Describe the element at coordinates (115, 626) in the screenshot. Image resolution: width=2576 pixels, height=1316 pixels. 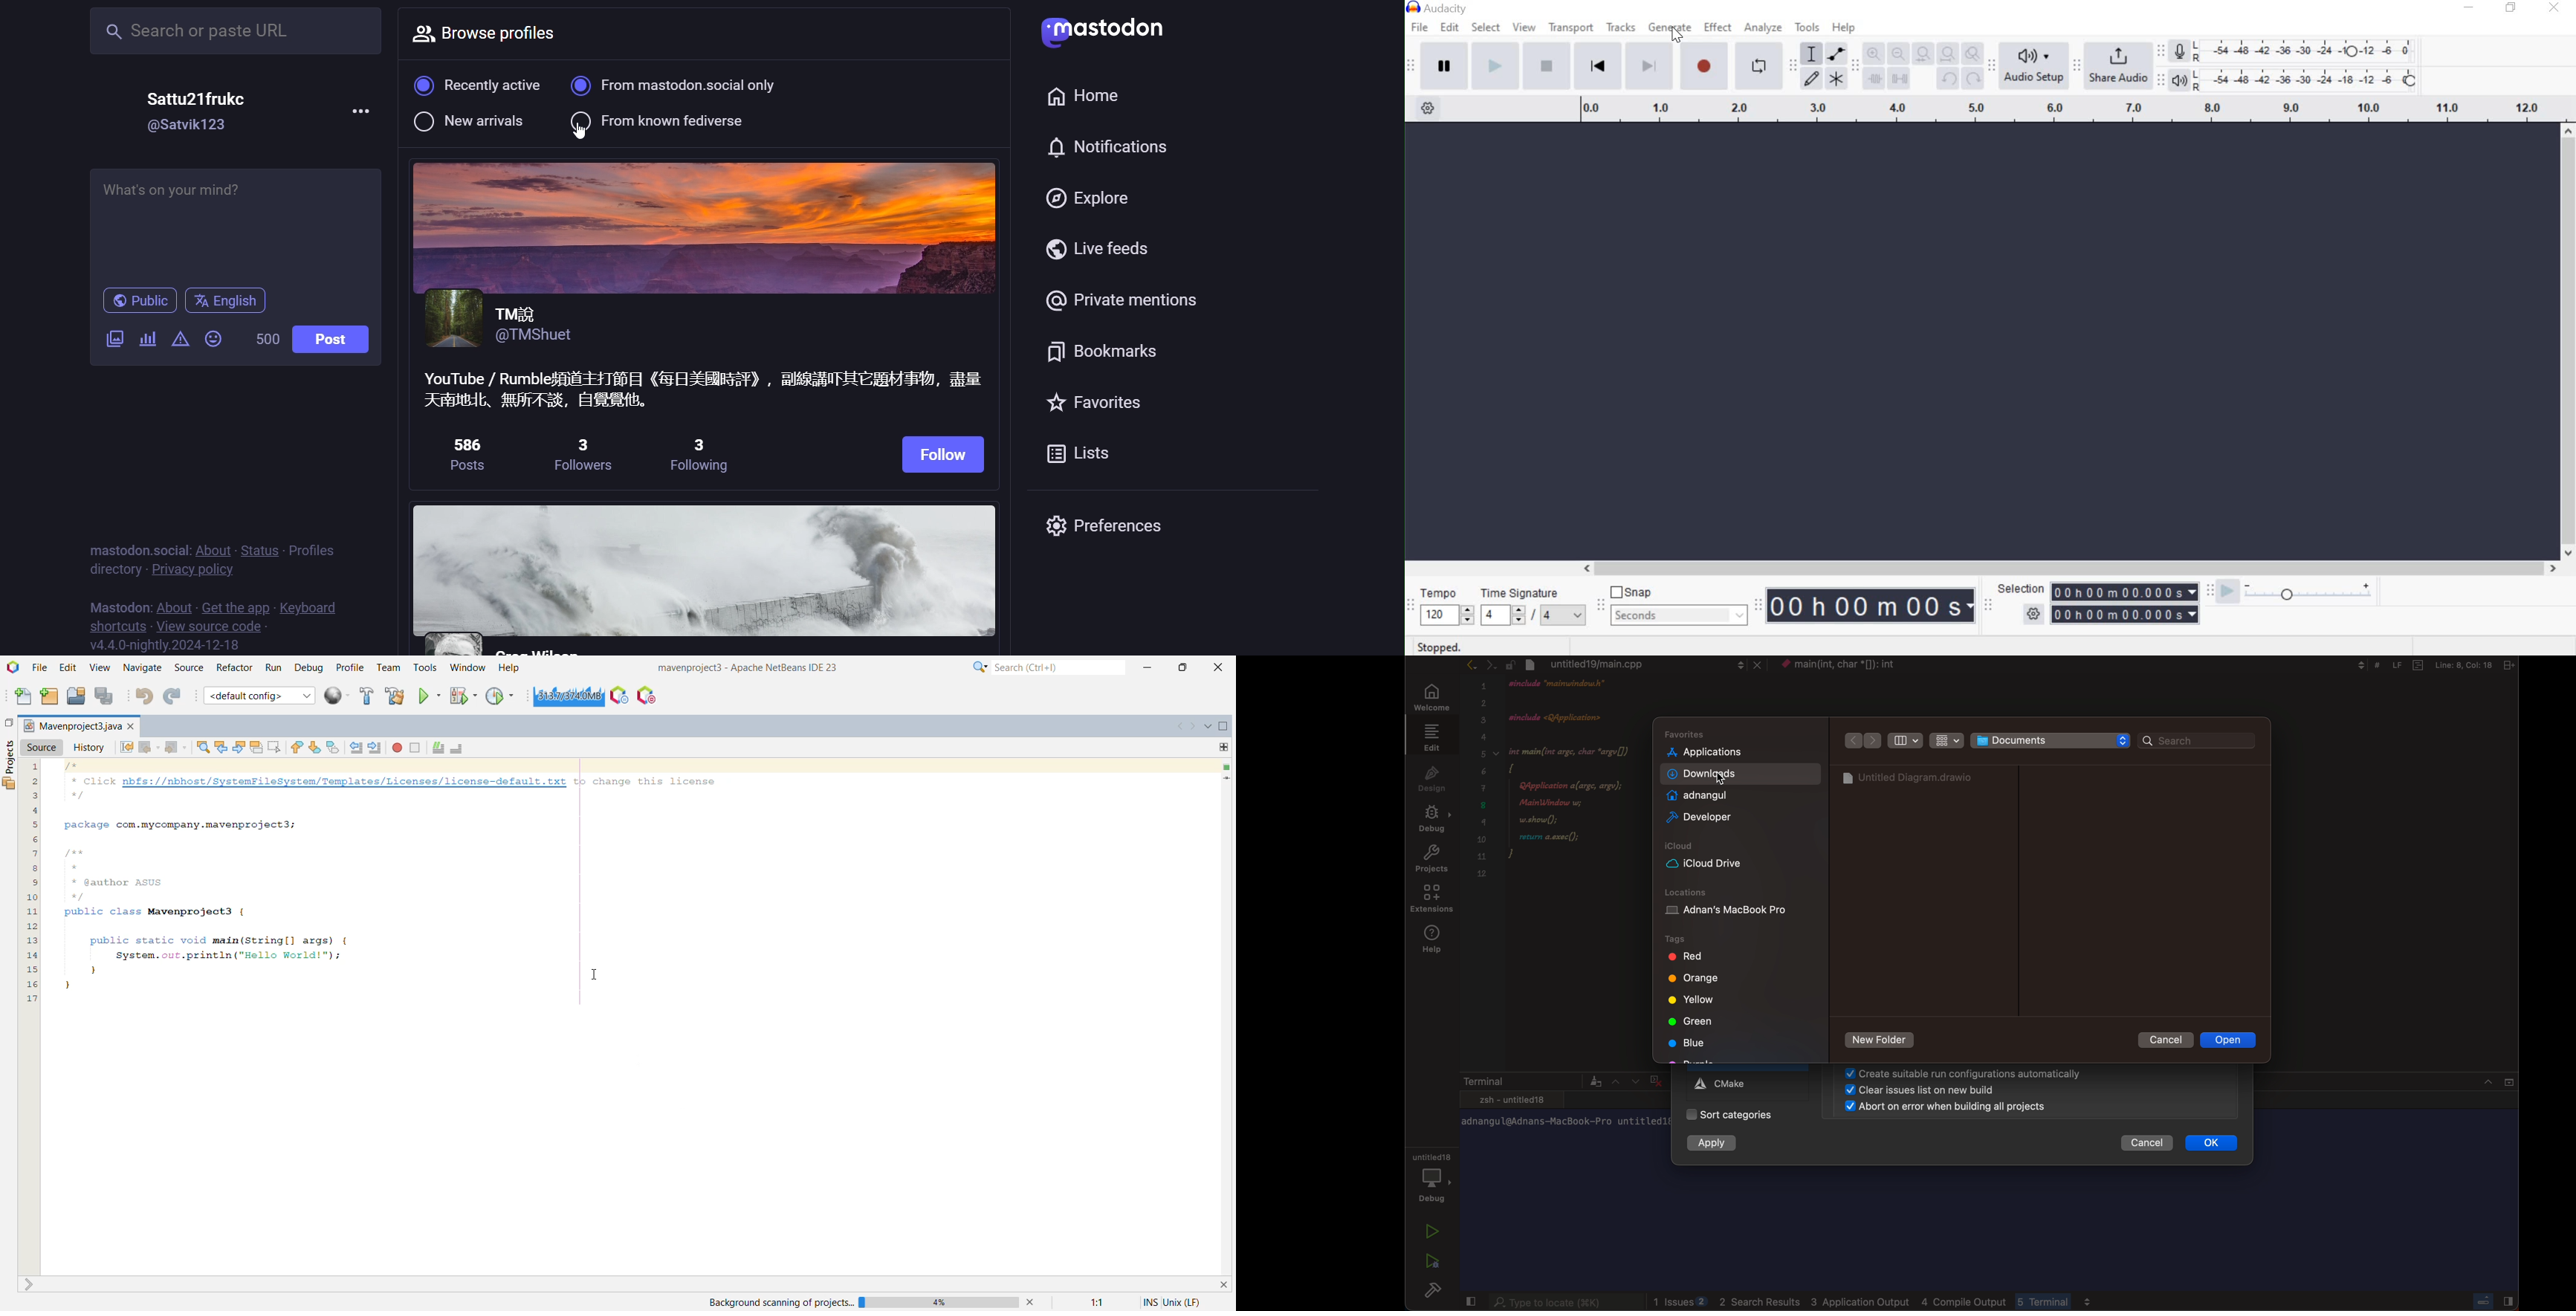
I see `shortcut` at that location.